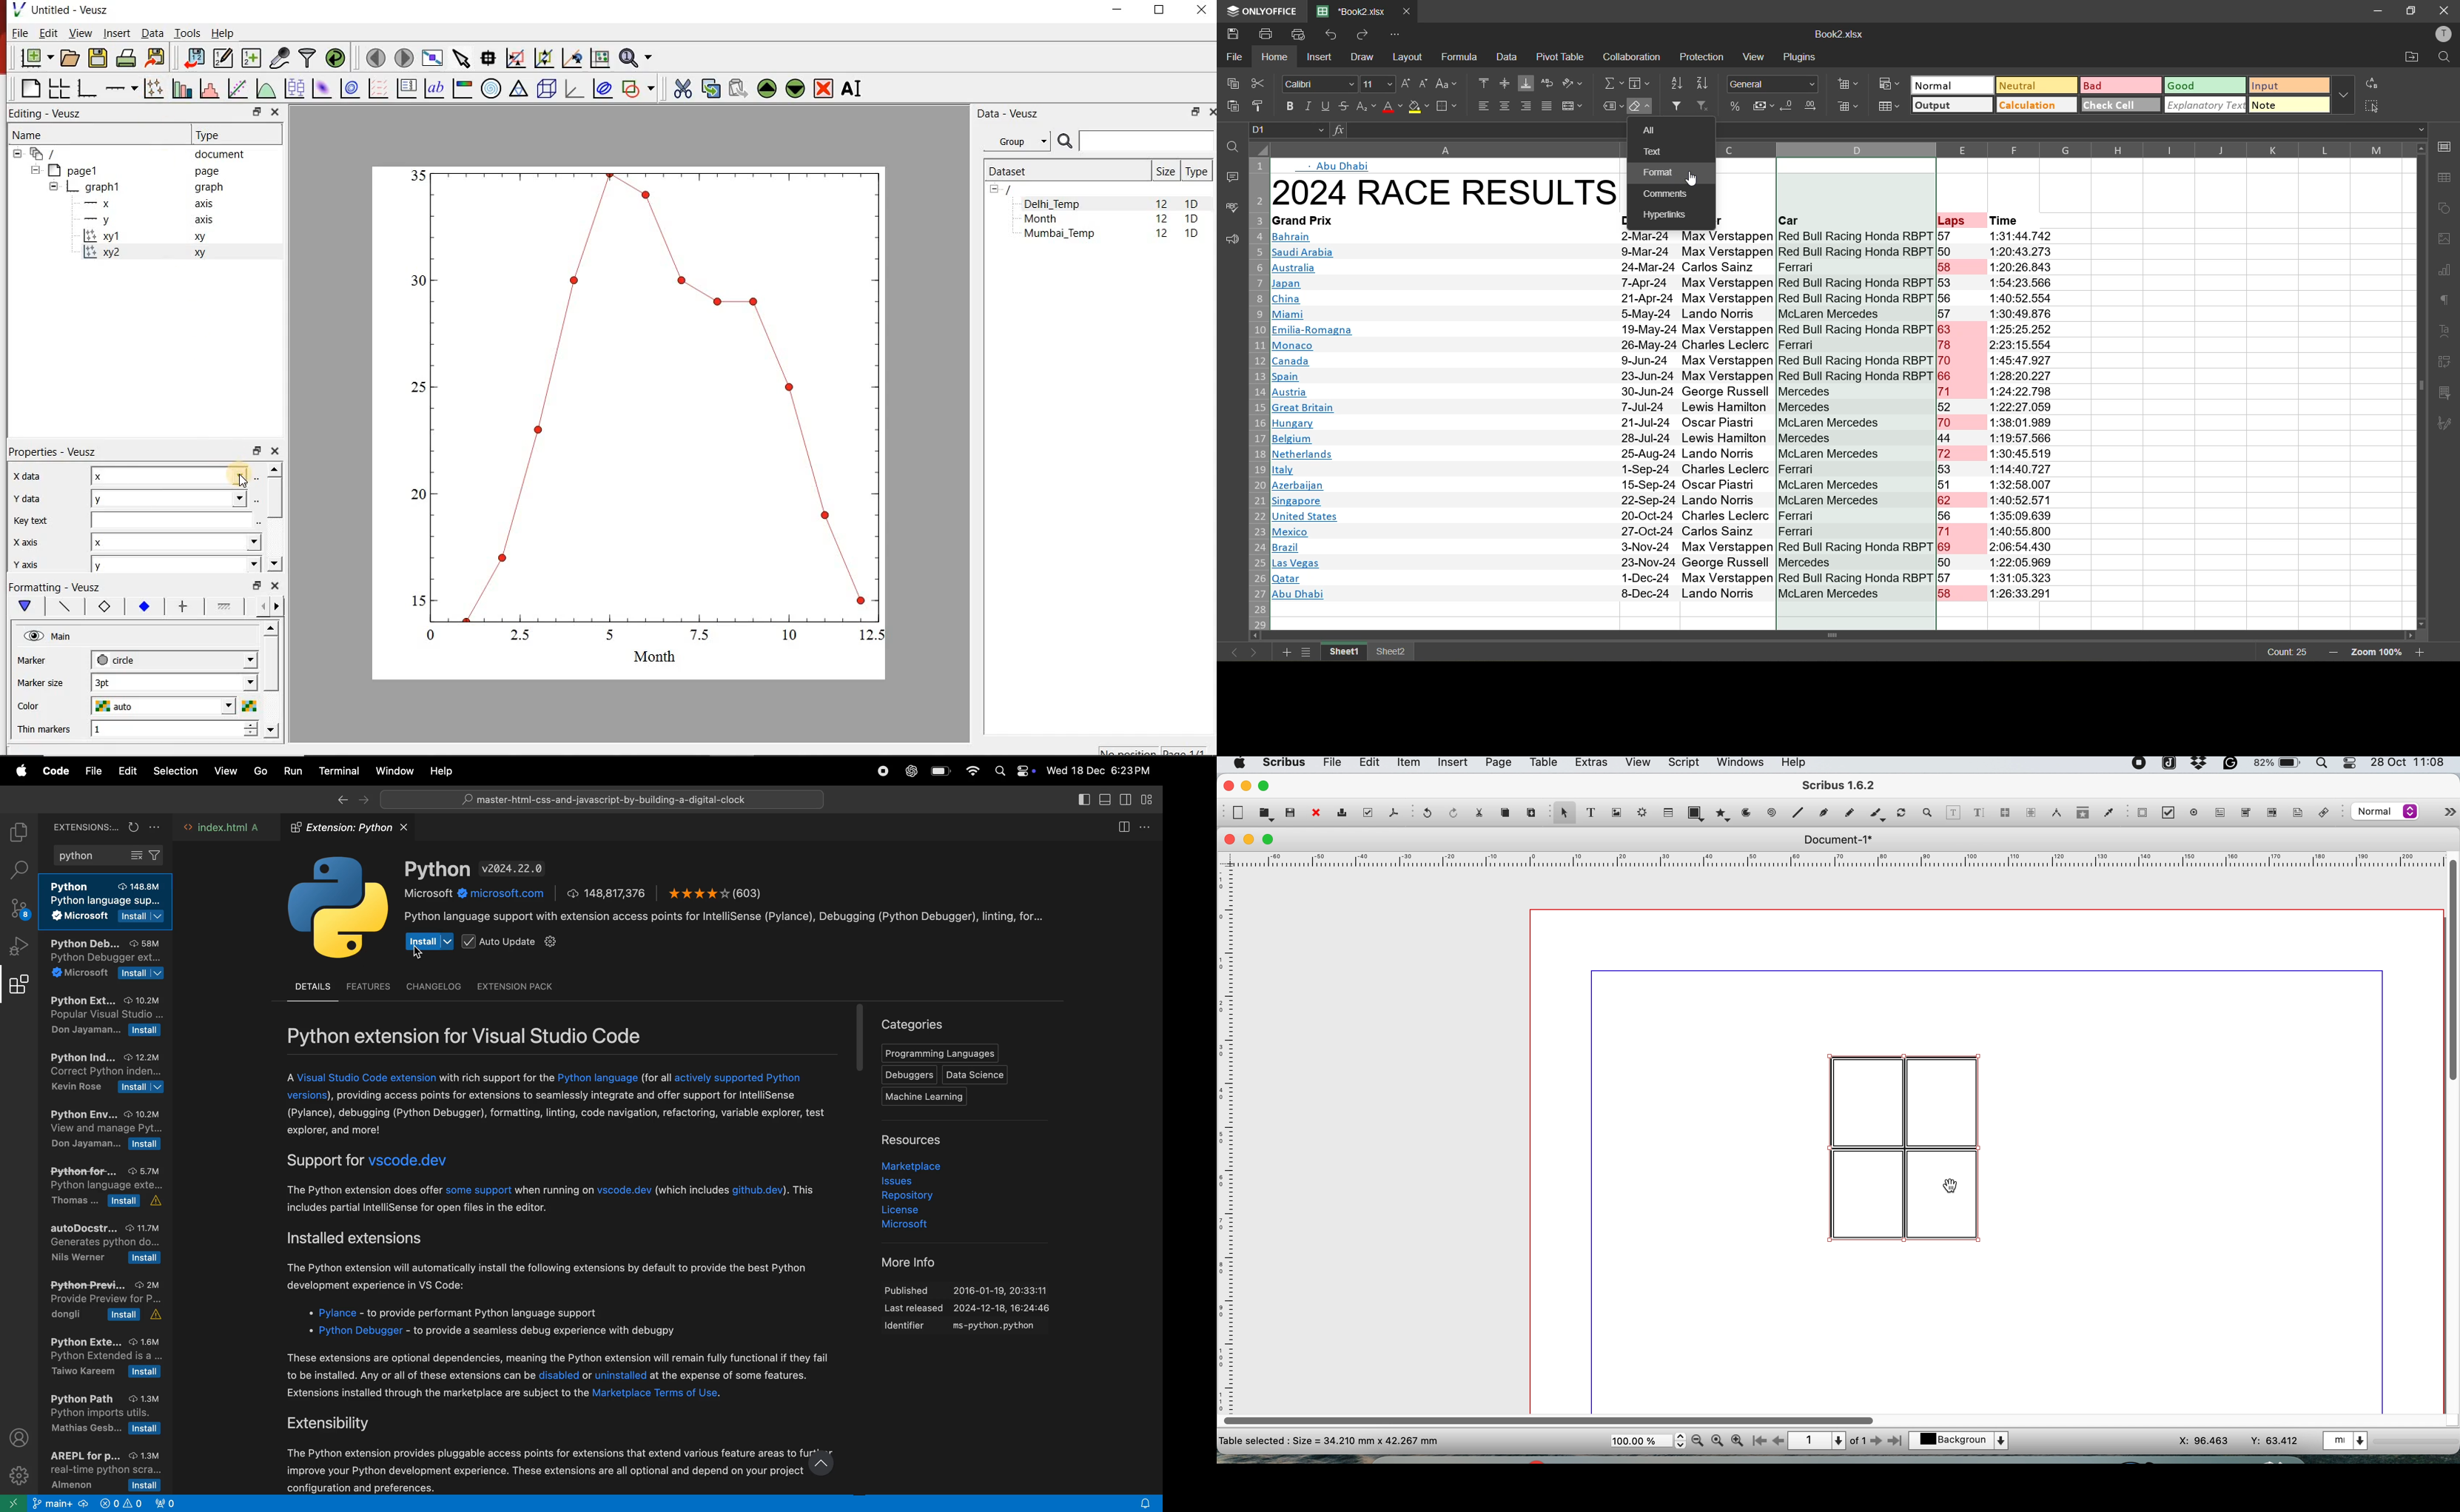  Describe the element at coordinates (638, 58) in the screenshot. I see `zoom functions menu` at that location.